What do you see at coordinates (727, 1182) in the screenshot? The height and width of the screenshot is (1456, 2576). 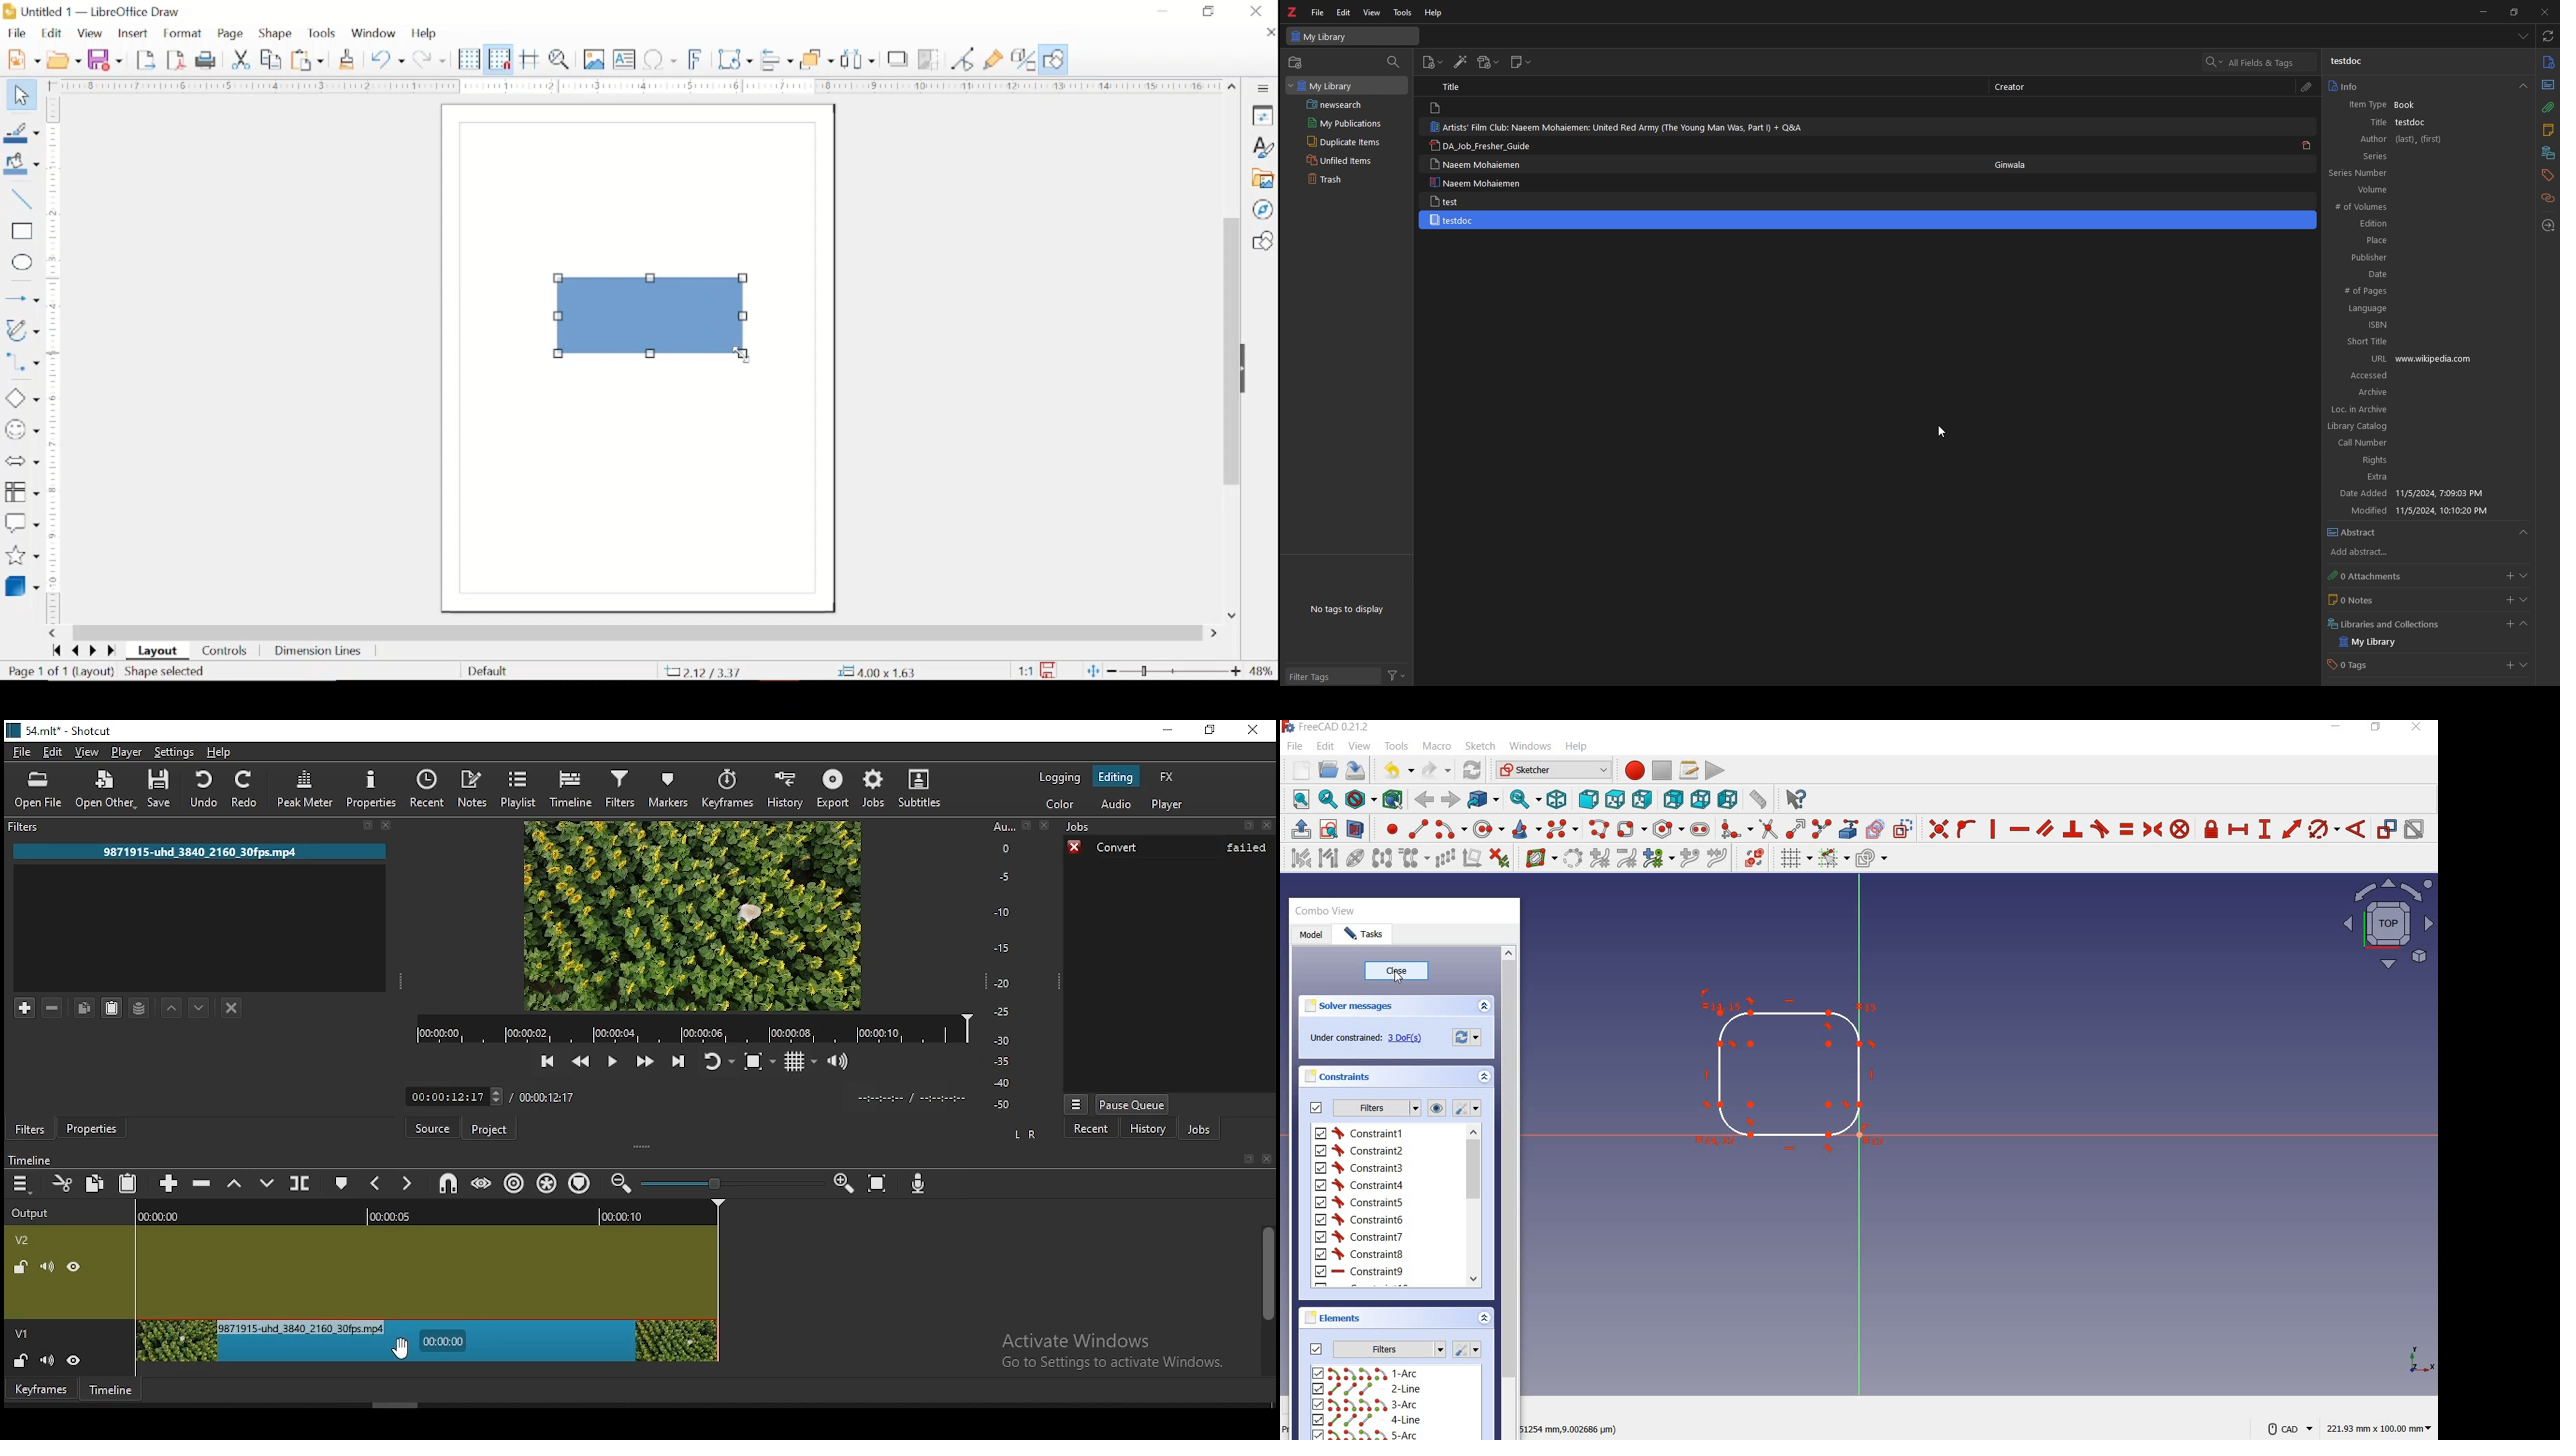 I see `zoom in or zoom out bar` at bounding box center [727, 1182].